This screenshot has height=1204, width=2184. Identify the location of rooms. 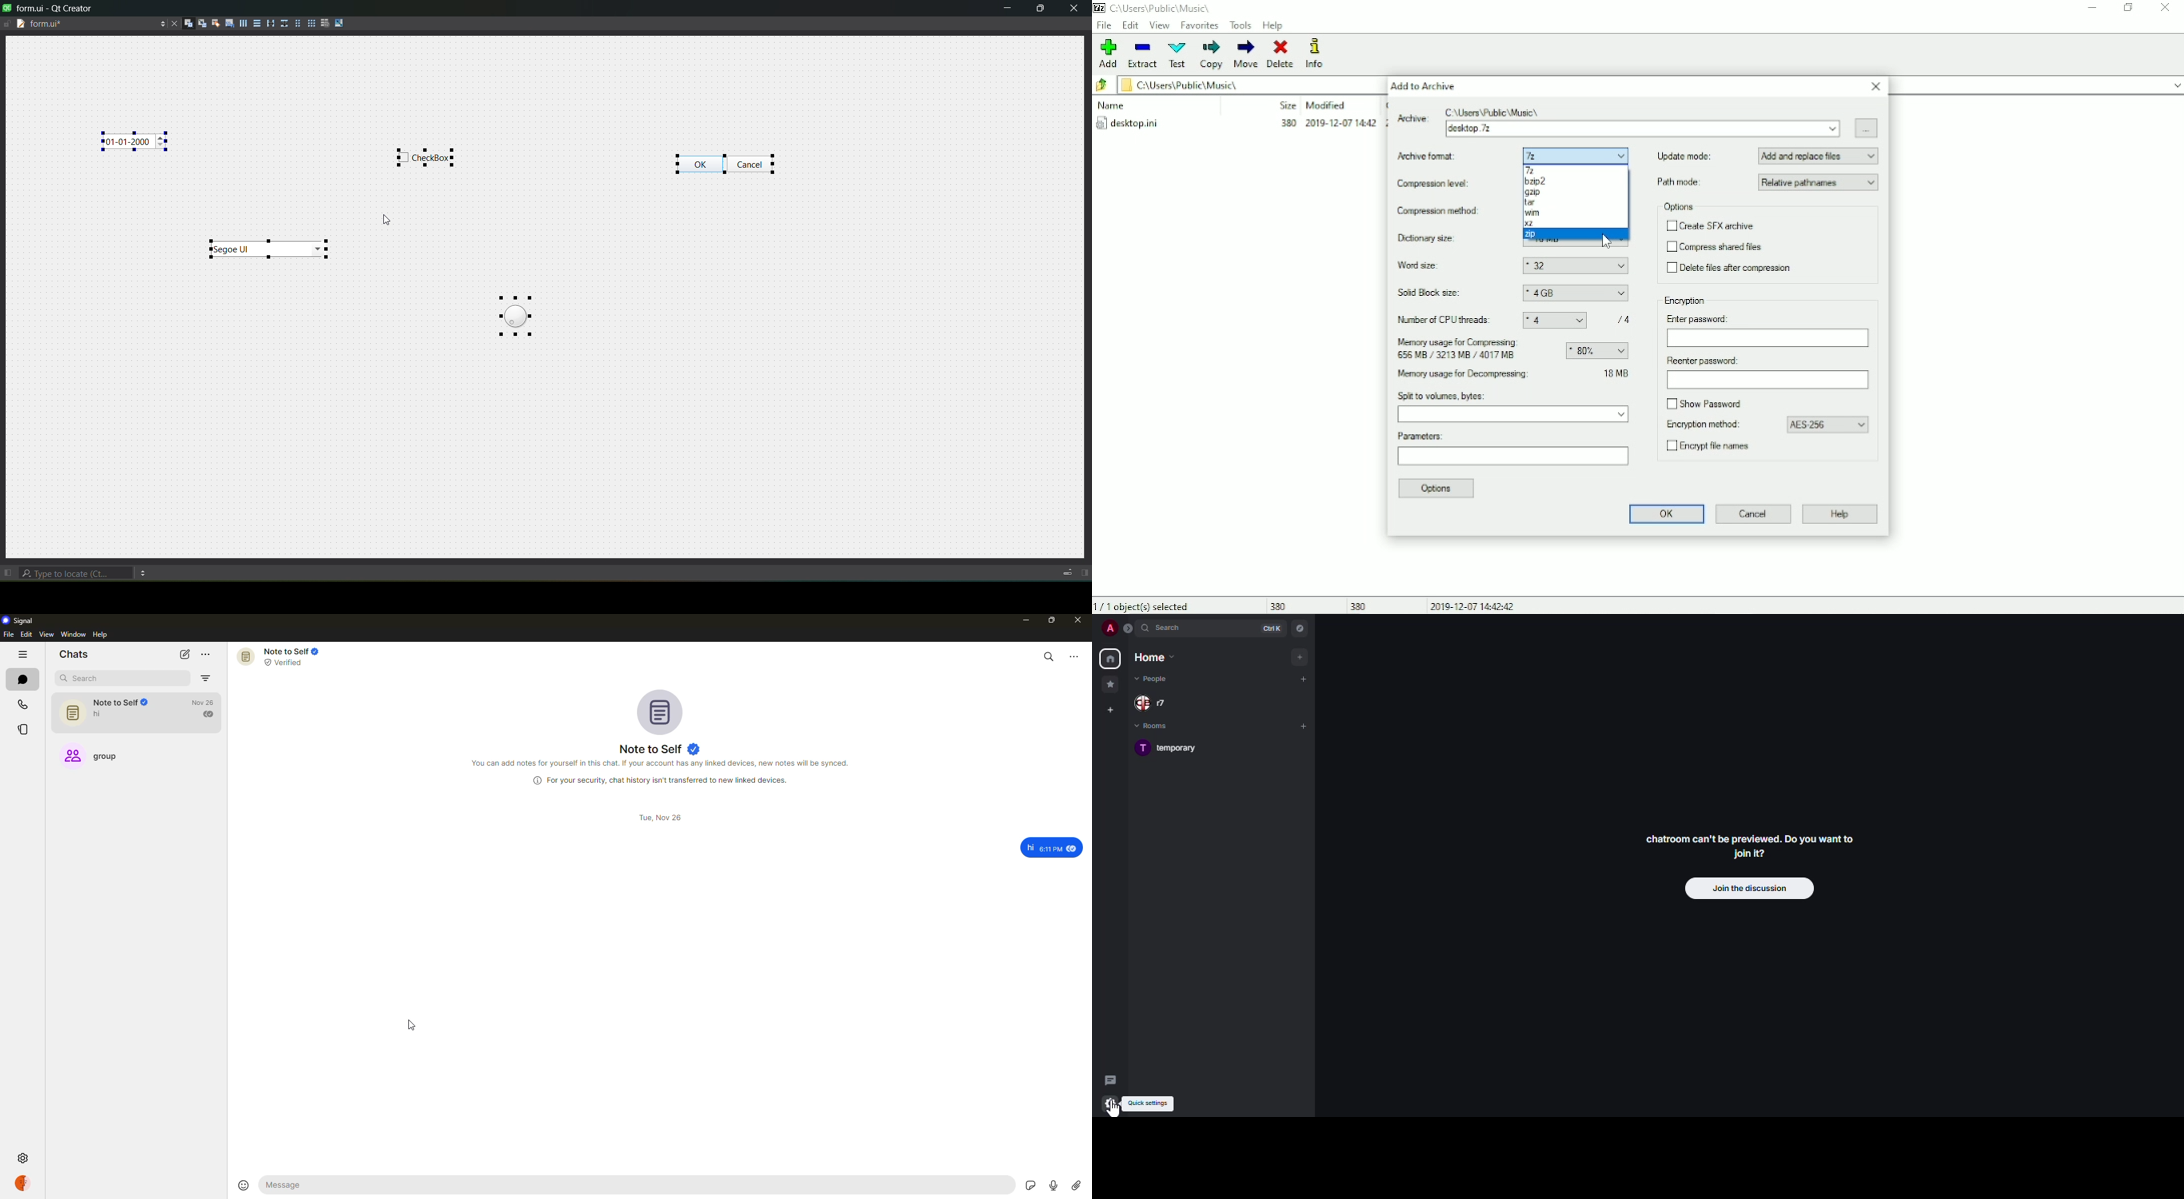
(1150, 728).